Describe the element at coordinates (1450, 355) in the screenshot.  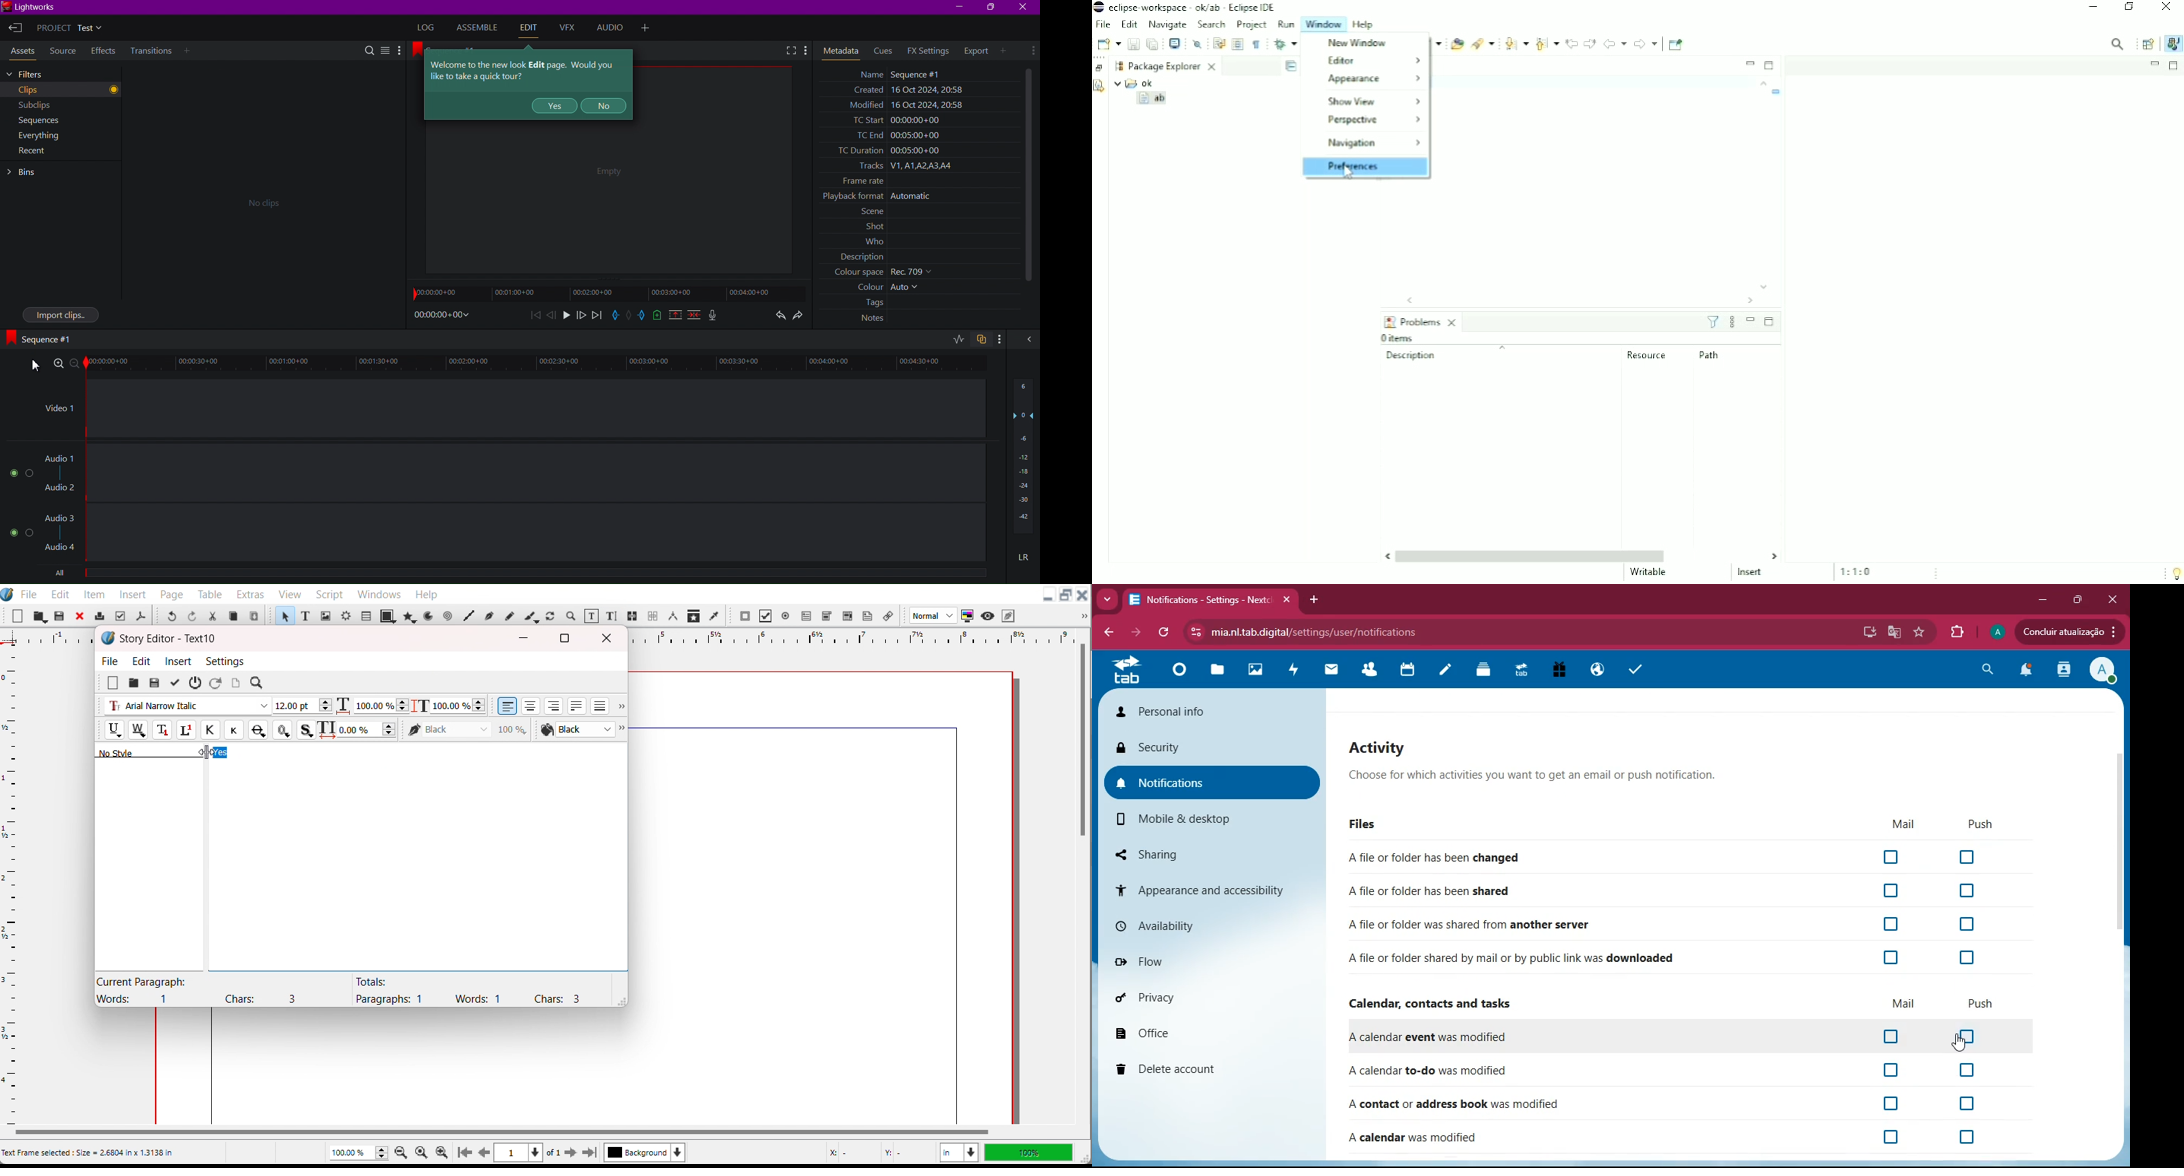
I see `Description` at that location.